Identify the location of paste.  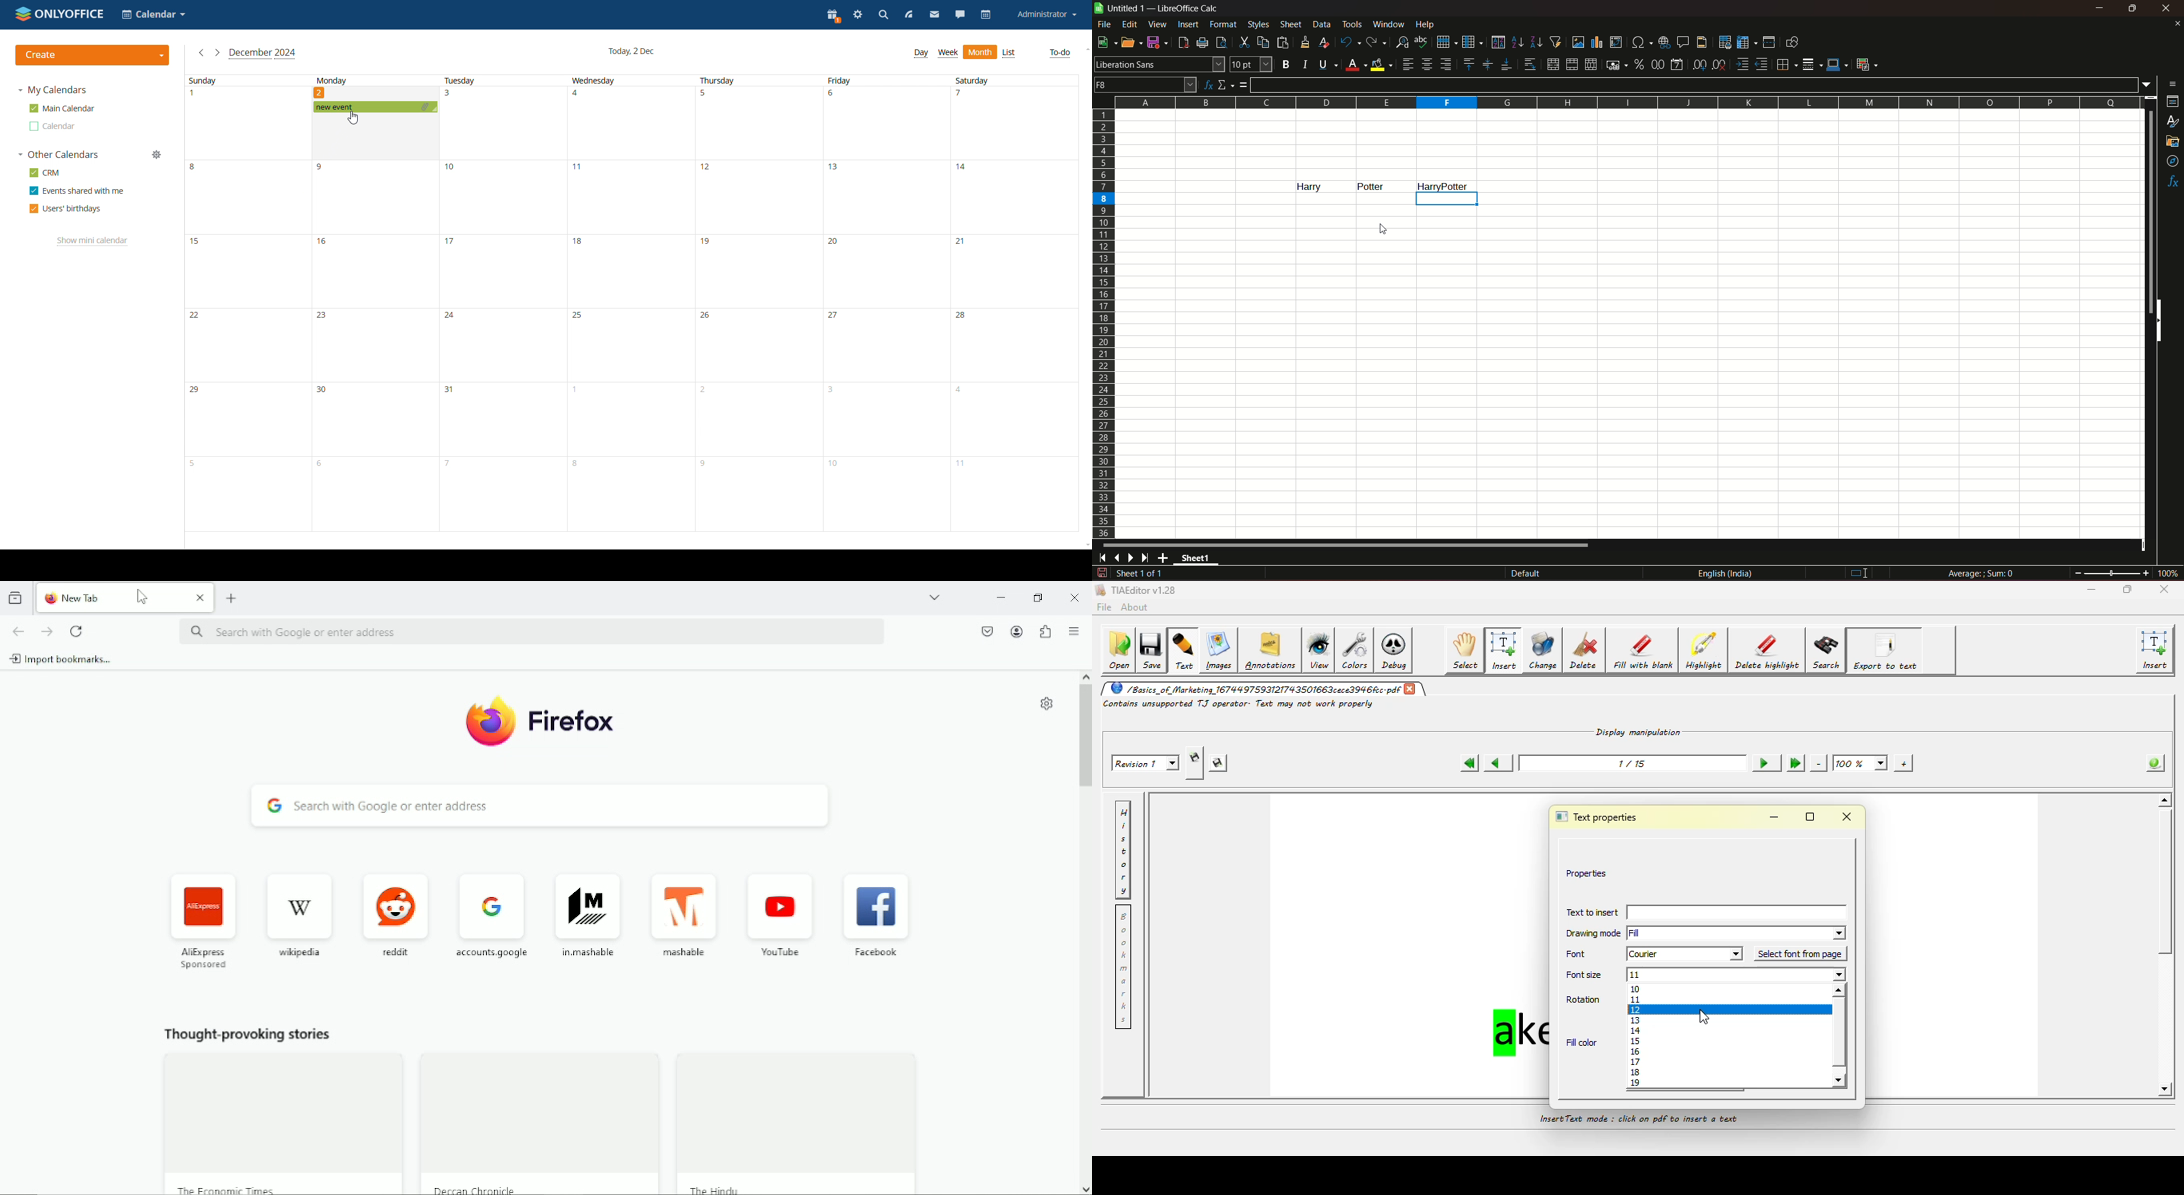
(1284, 42).